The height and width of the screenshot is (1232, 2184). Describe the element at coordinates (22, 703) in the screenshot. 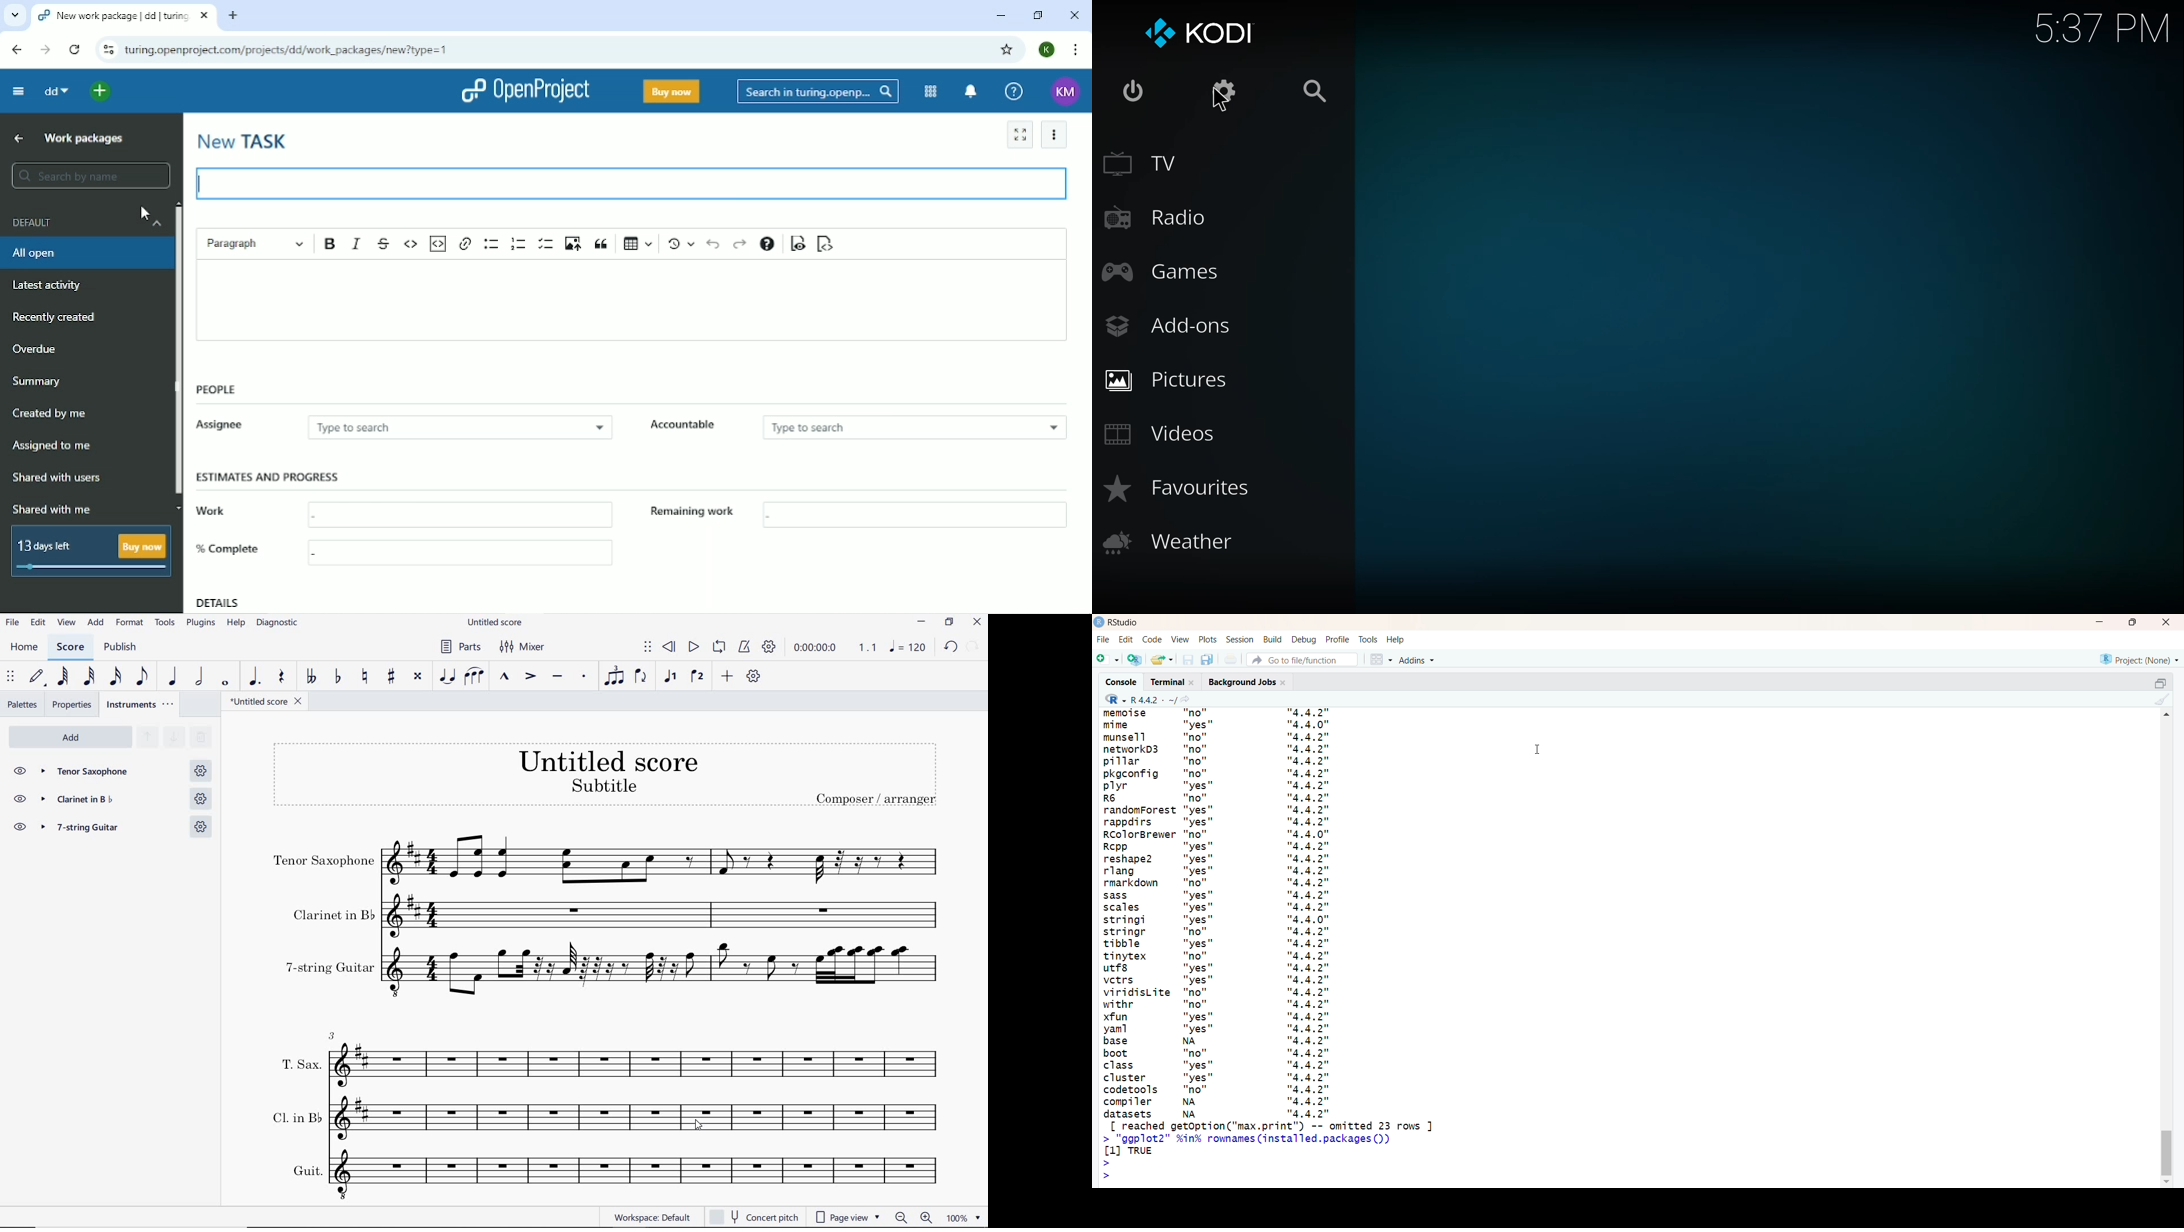

I see `PALETTES` at that location.